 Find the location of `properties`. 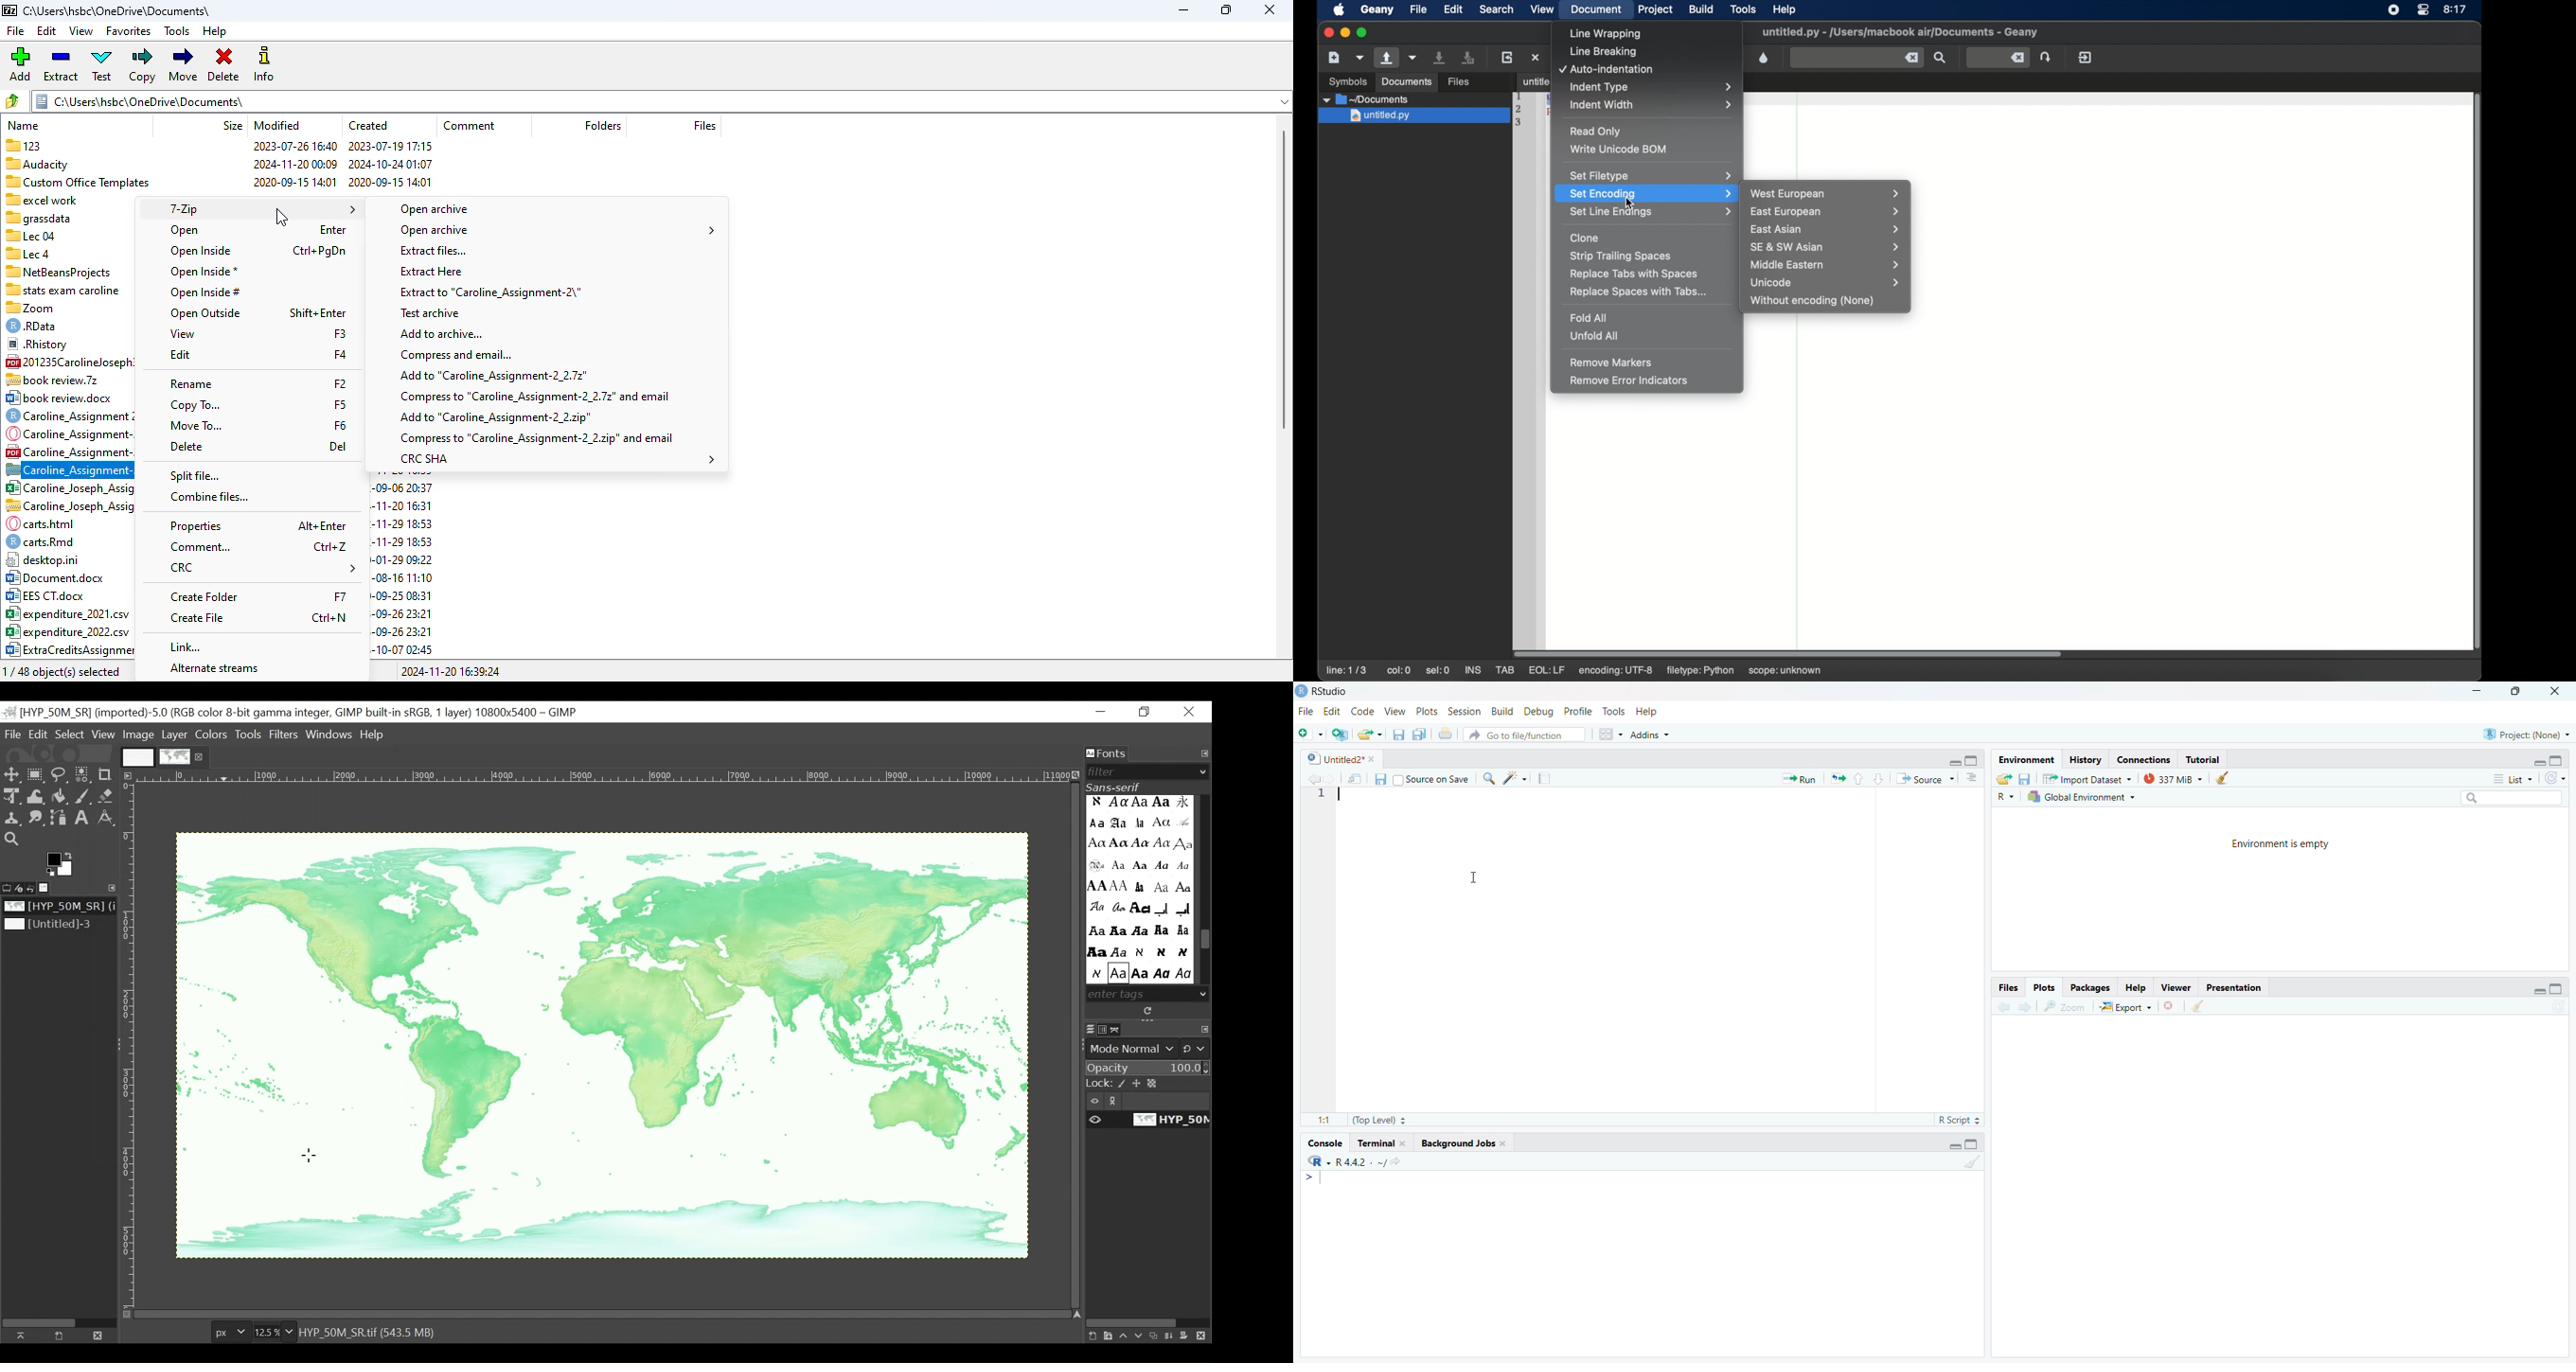

properties is located at coordinates (196, 526).